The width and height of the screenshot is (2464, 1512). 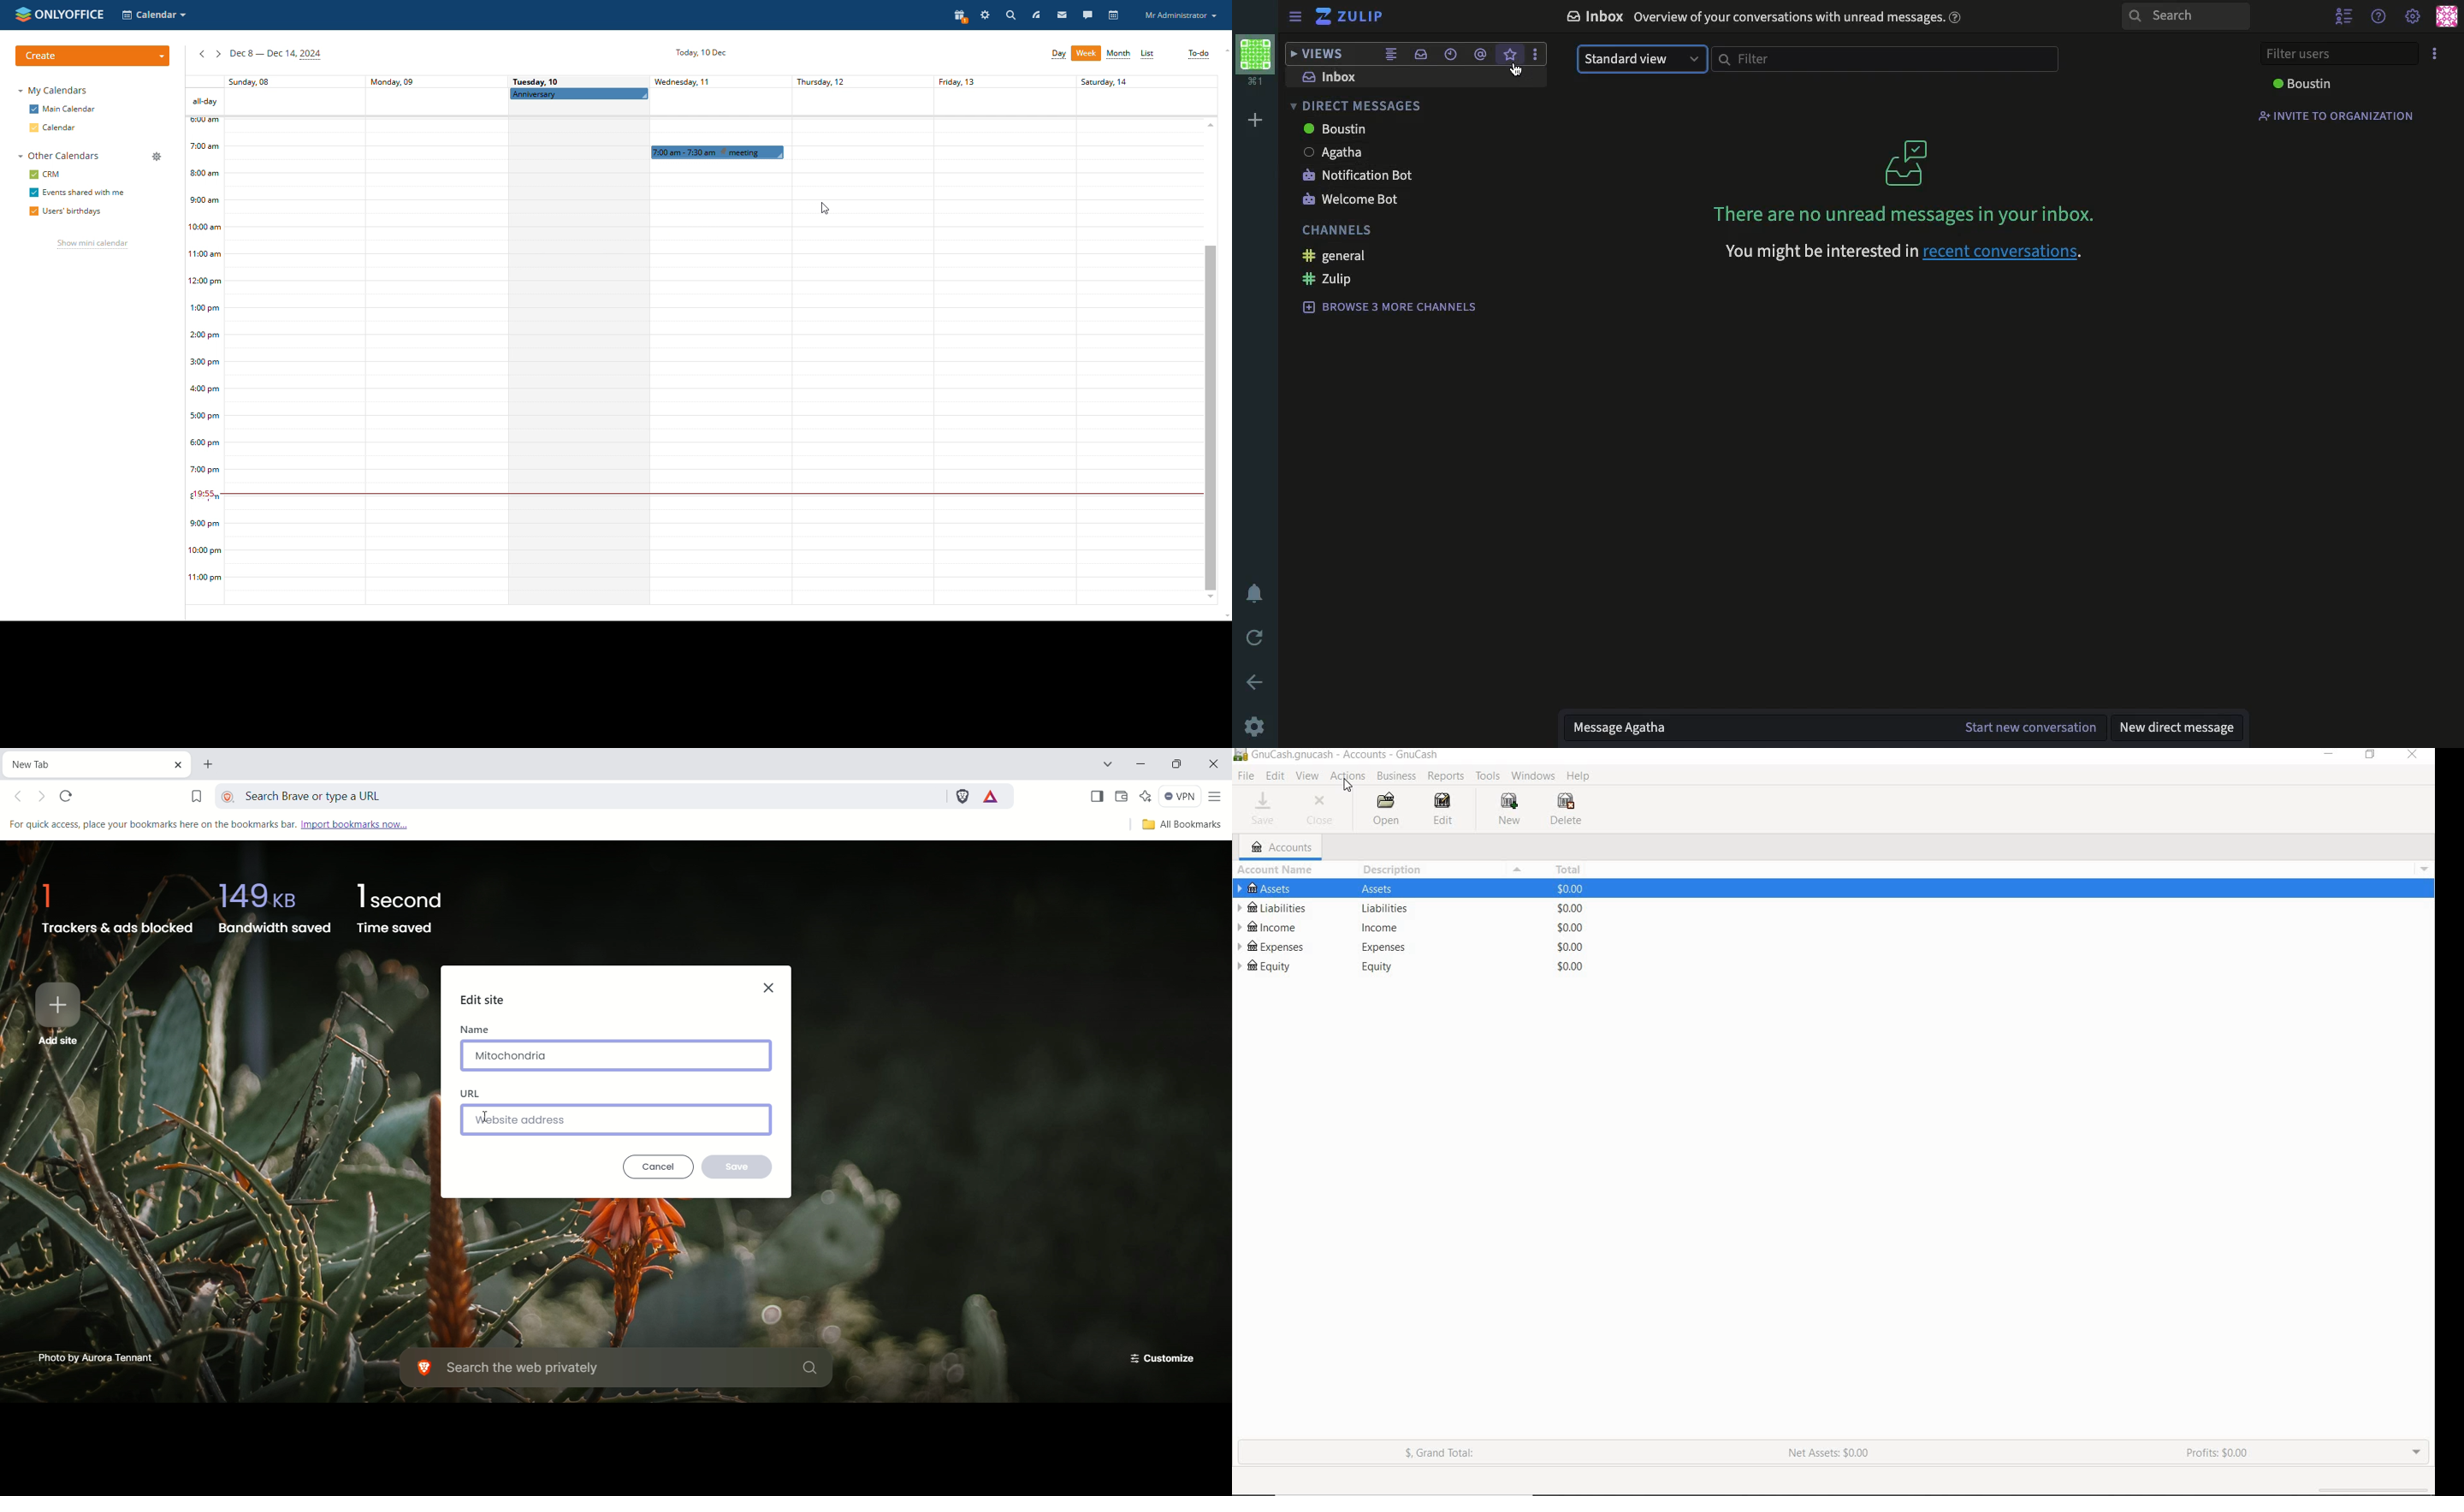 What do you see at coordinates (1818, 252) in the screenshot?
I see `you might be interested in` at bounding box center [1818, 252].